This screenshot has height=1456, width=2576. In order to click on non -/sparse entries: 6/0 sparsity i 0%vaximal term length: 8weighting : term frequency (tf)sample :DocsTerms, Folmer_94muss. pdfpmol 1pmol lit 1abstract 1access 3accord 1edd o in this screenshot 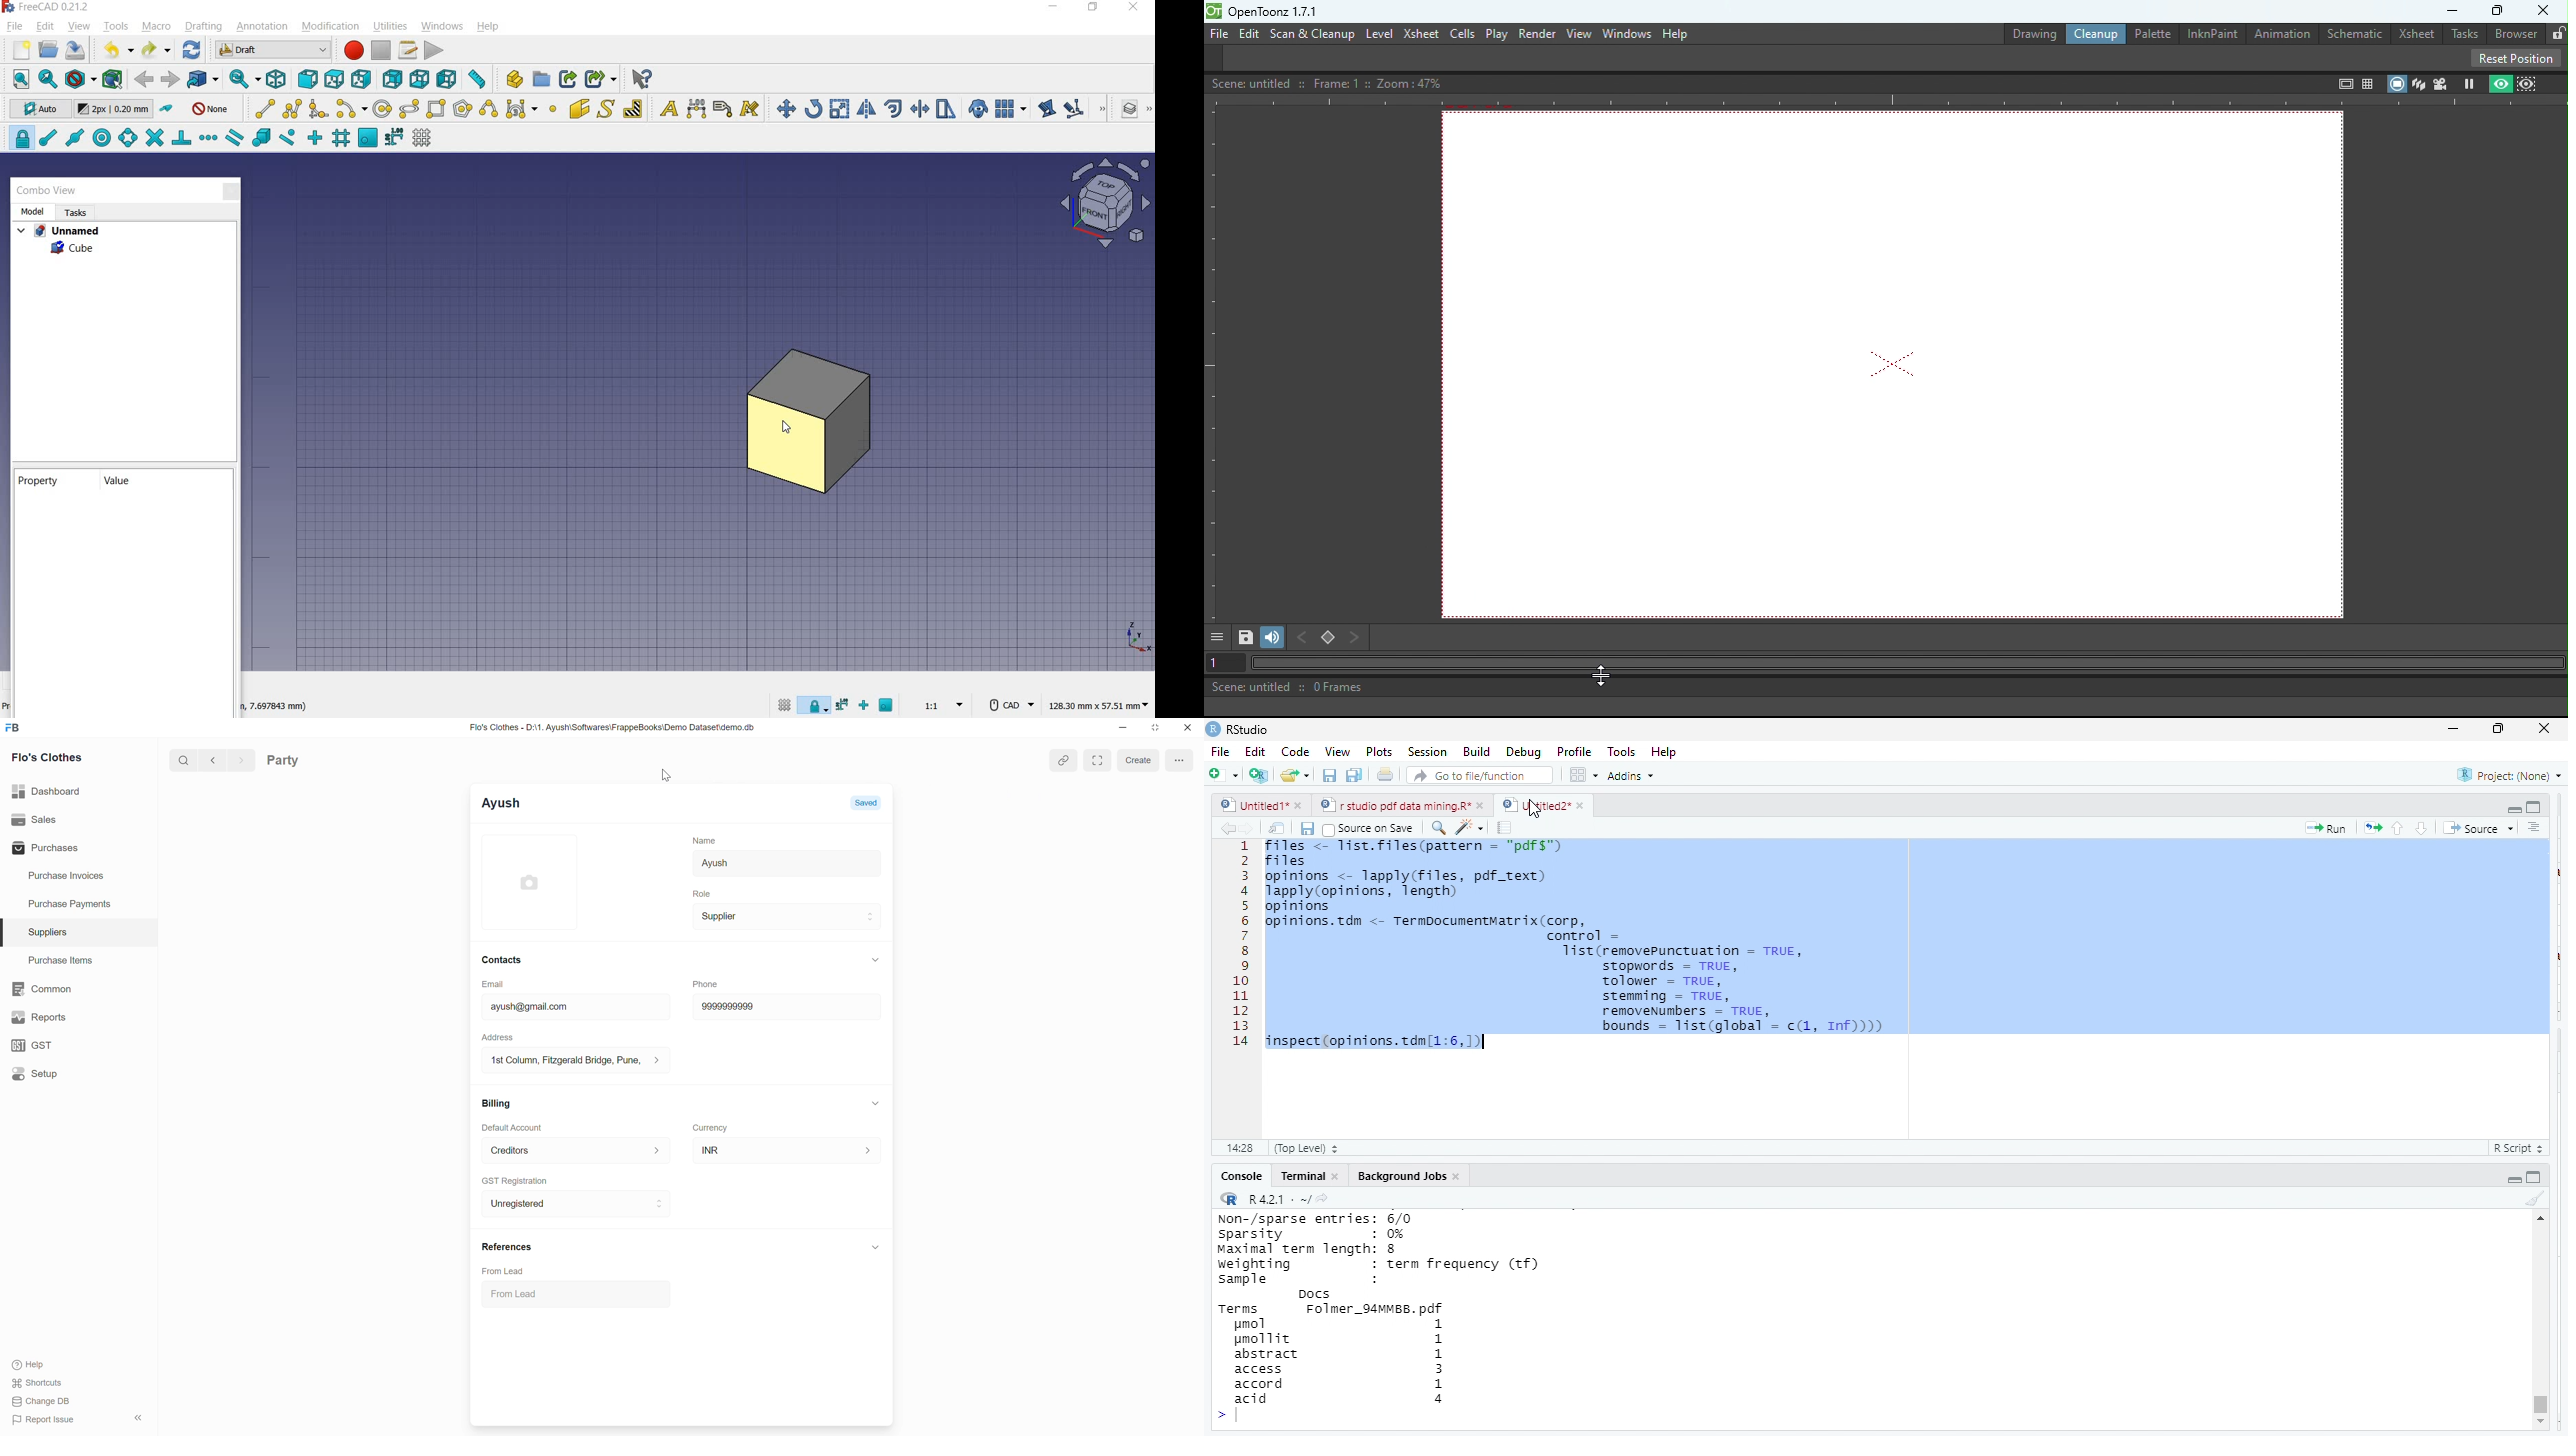, I will do `click(1405, 1321)`.